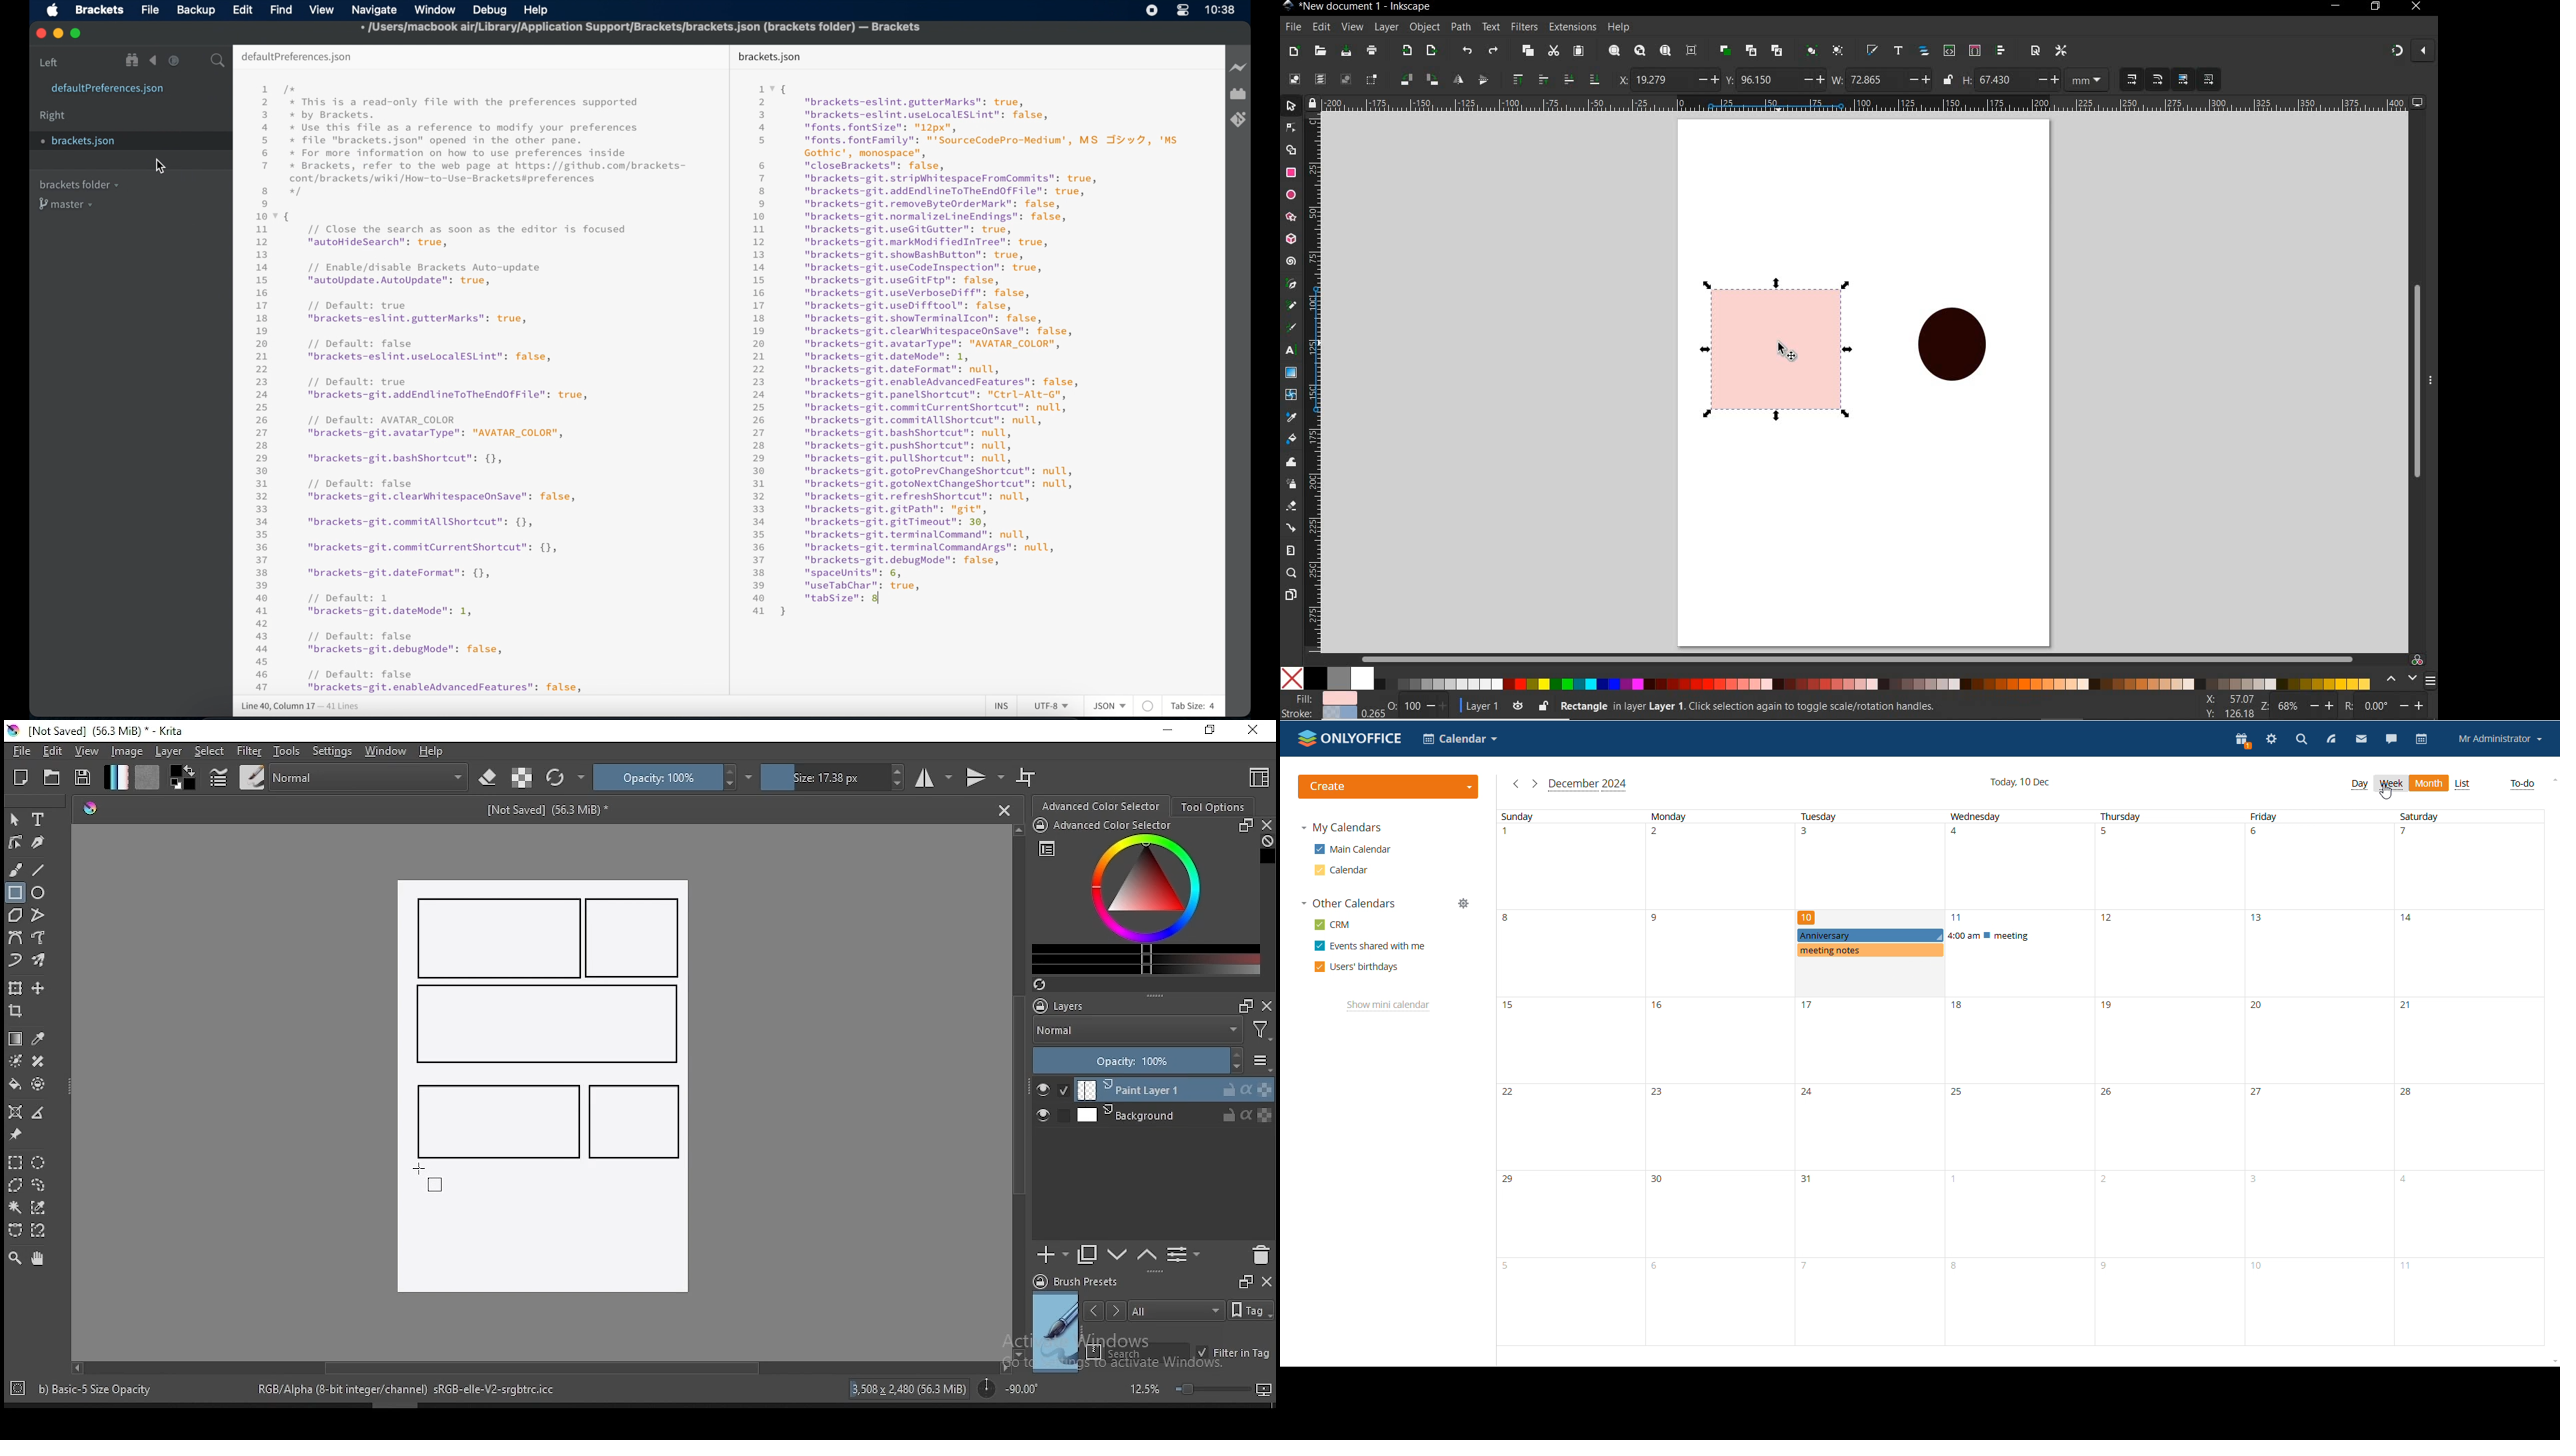 The height and width of the screenshot is (1456, 2576). Describe the element at coordinates (1813, 51) in the screenshot. I see `group` at that location.